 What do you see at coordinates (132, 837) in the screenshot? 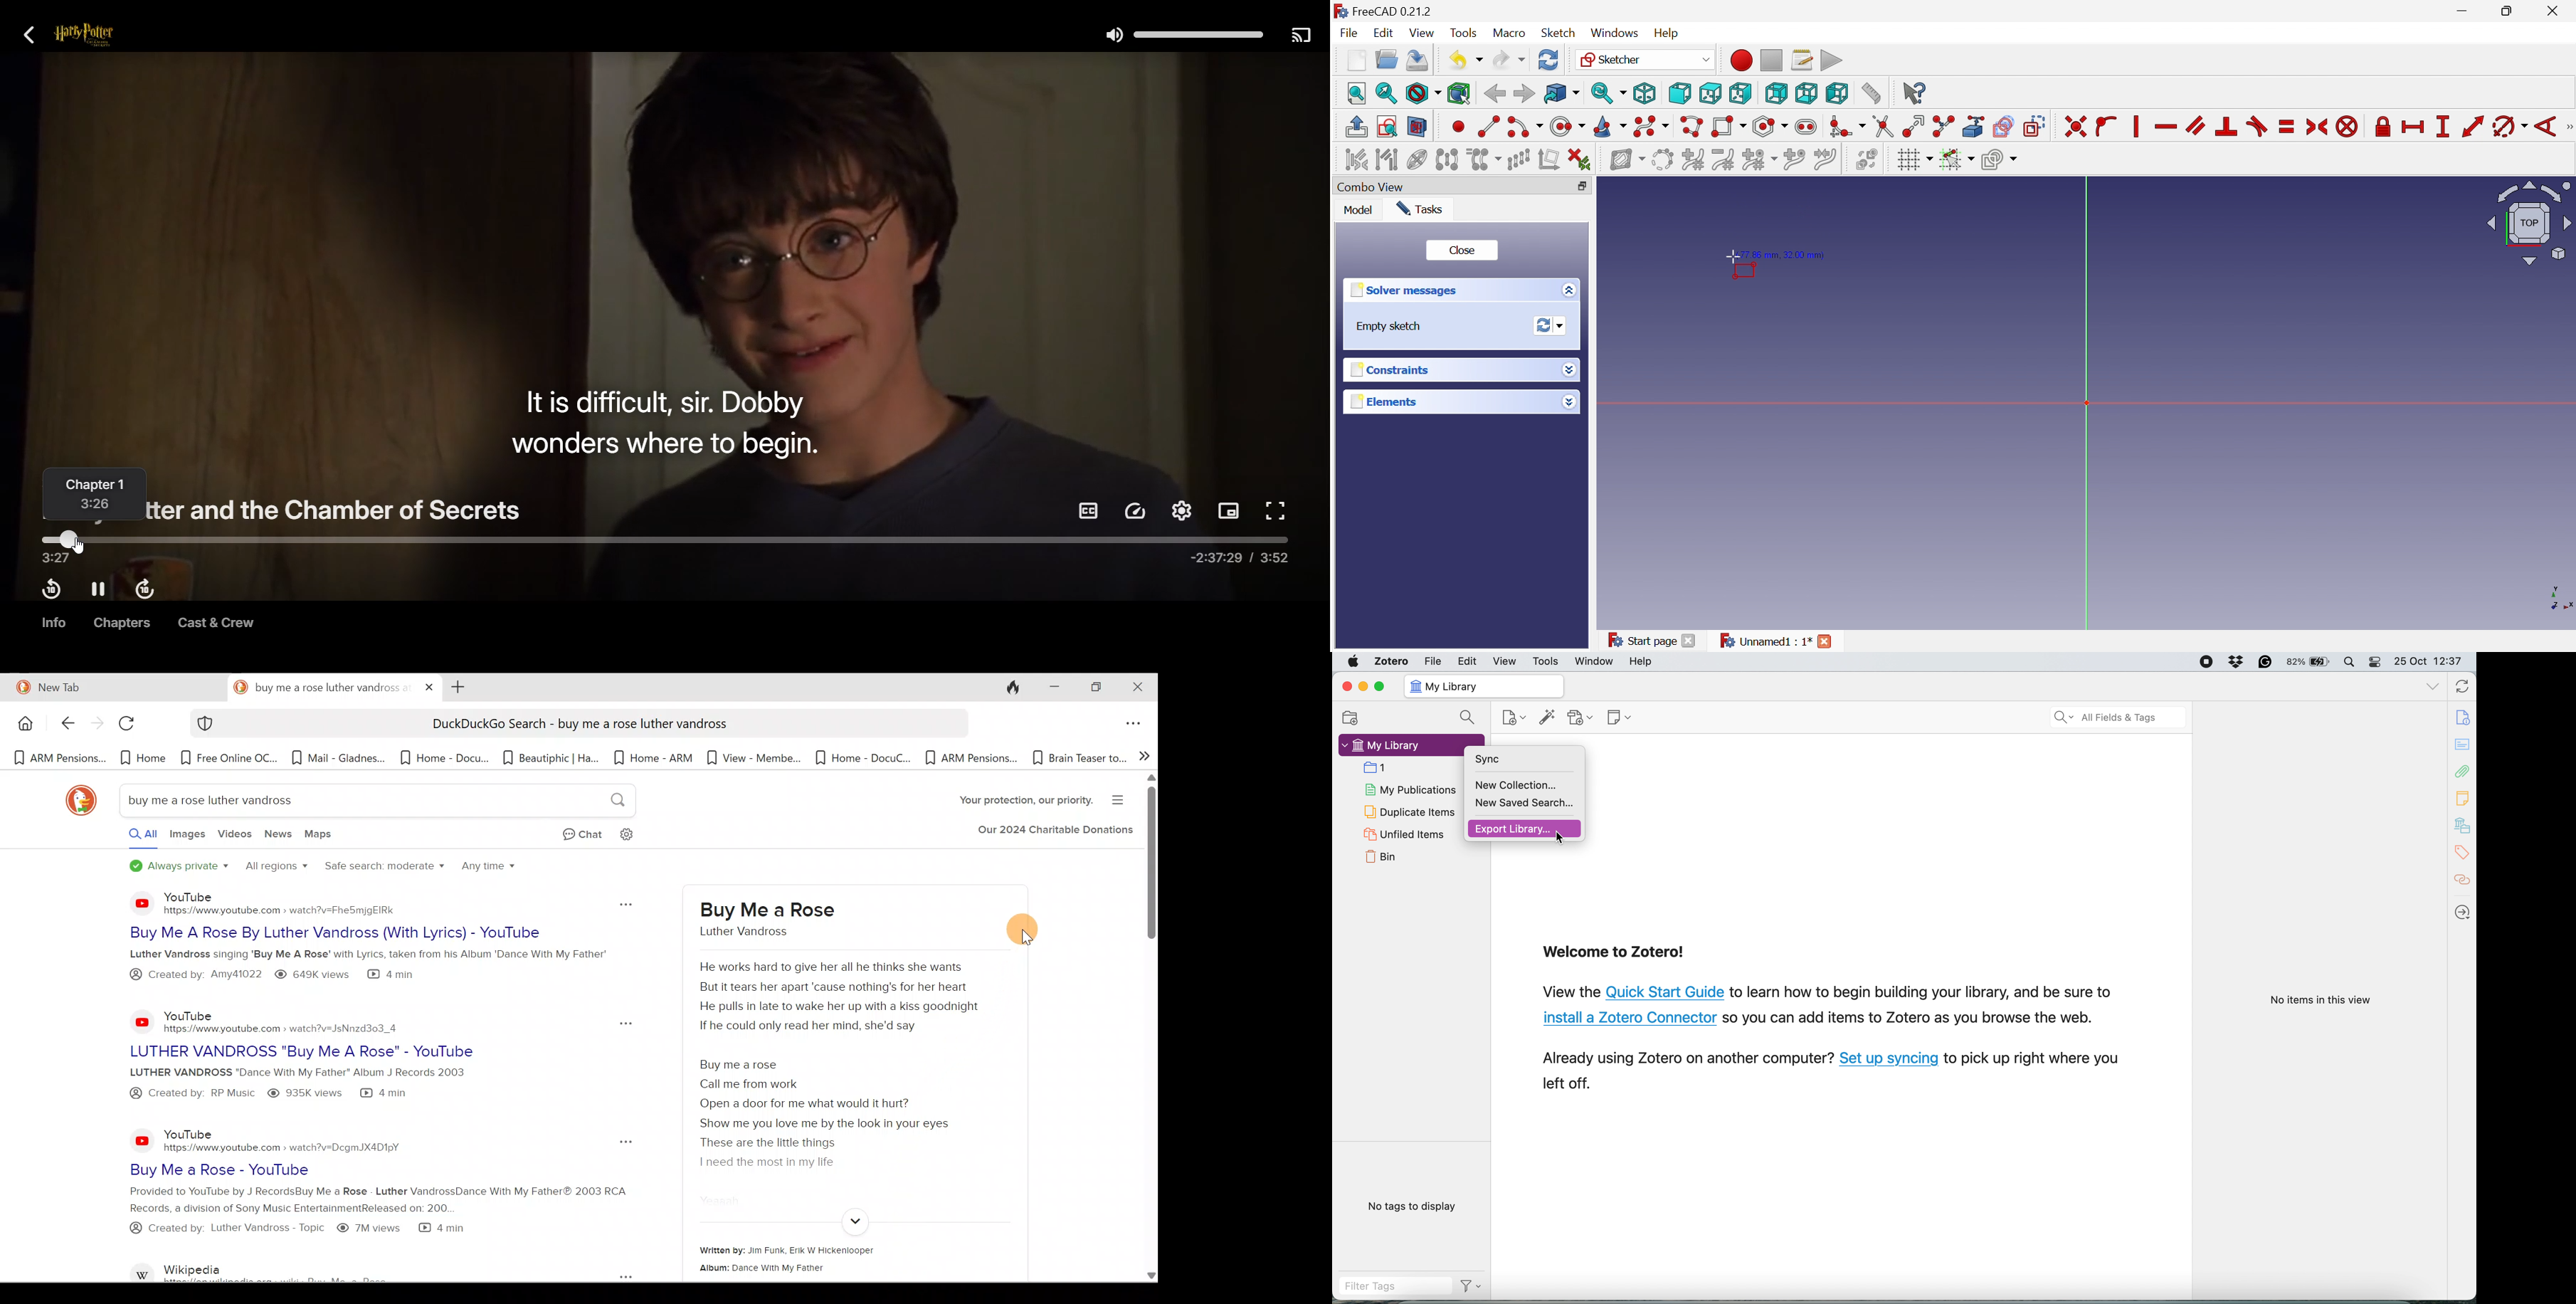
I see `All` at bounding box center [132, 837].